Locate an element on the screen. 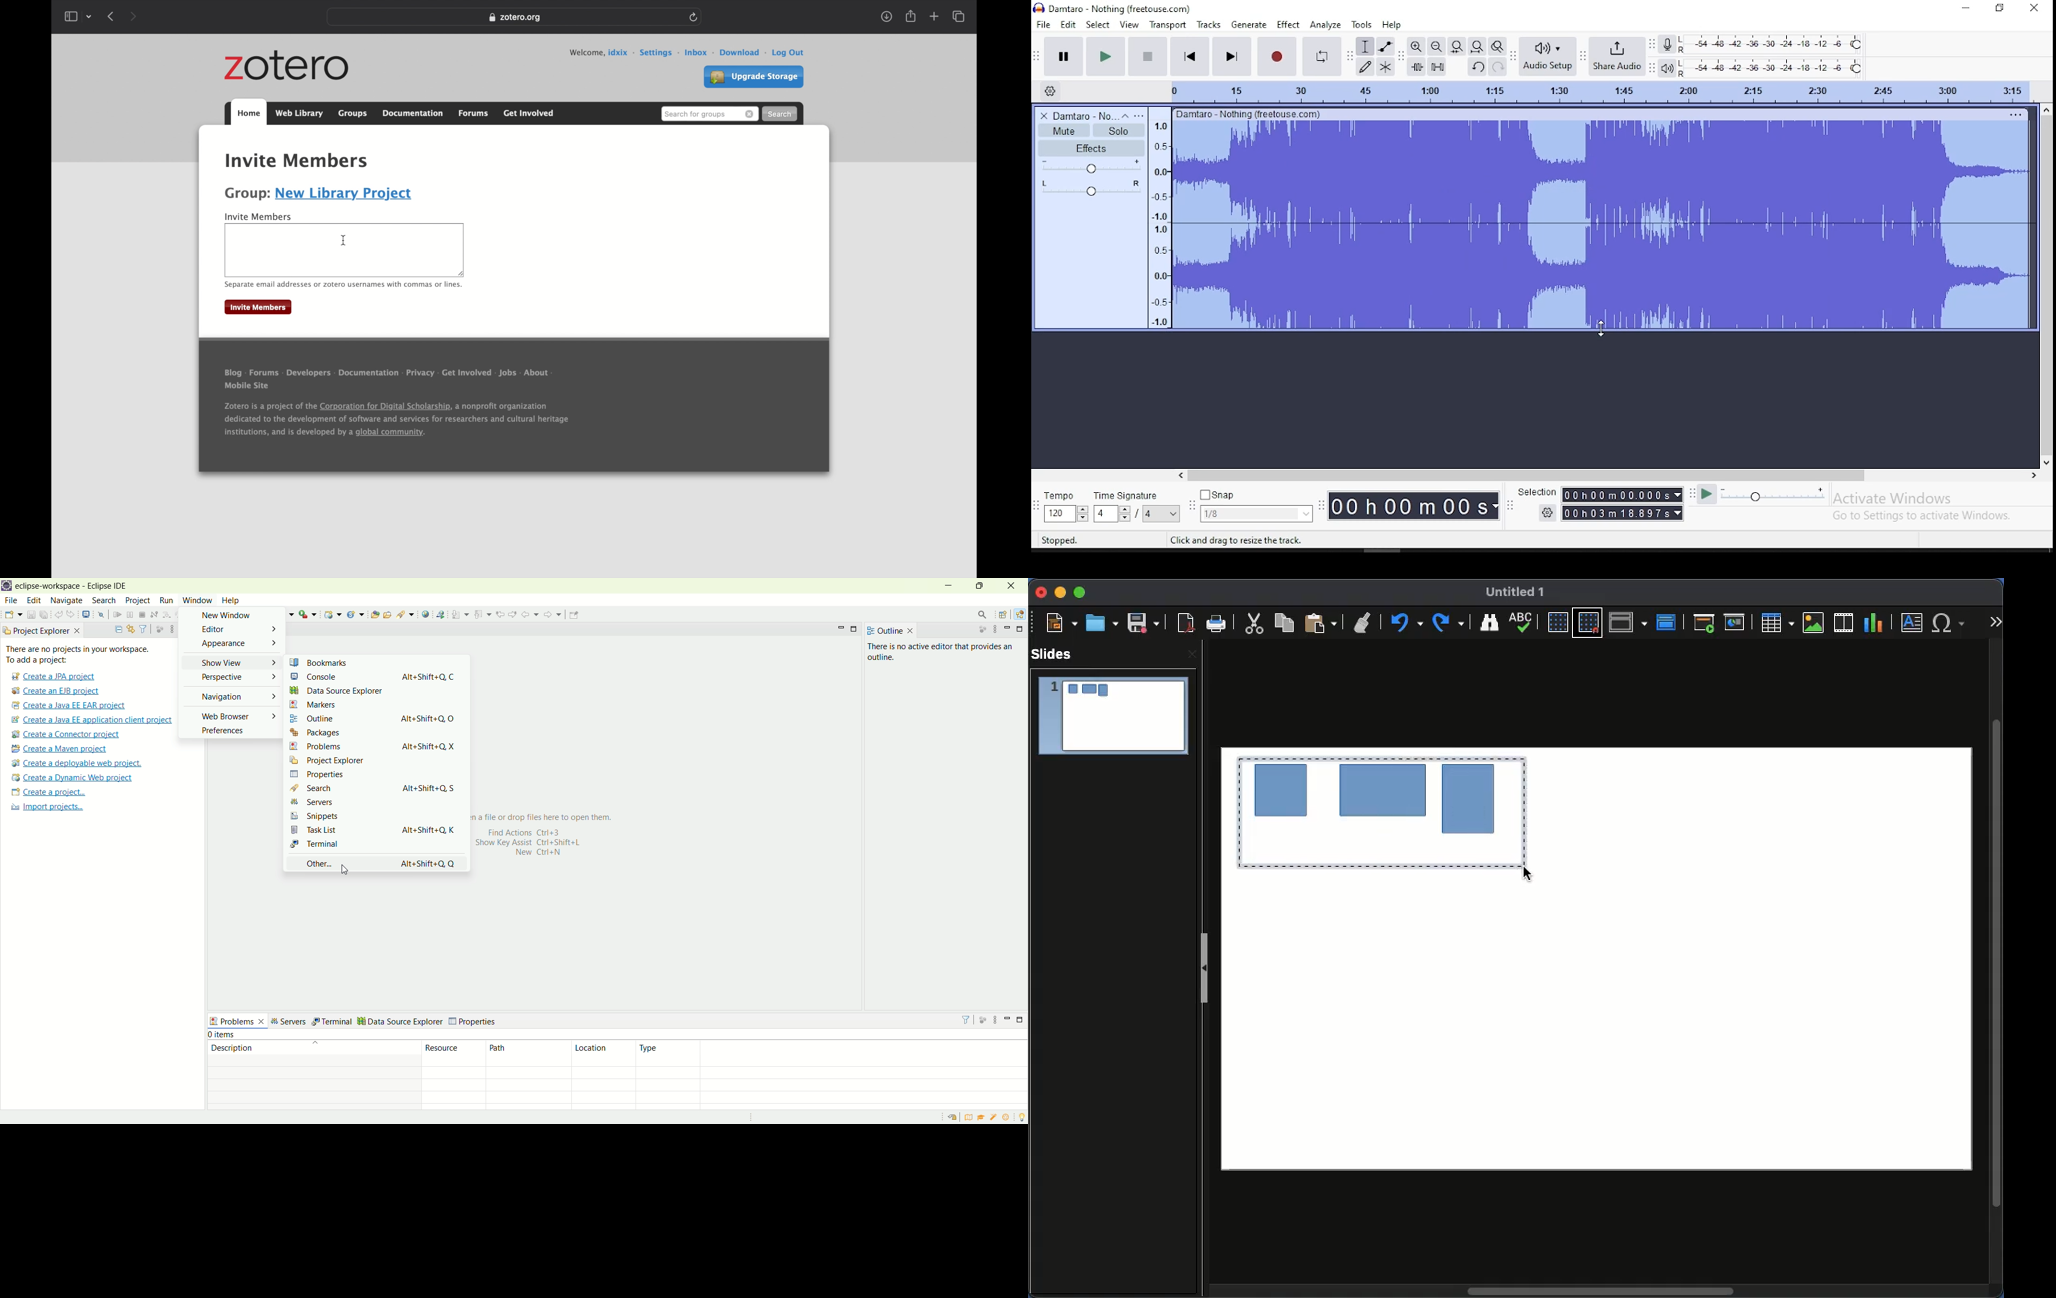 The width and height of the screenshot is (2072, 1316). Go to Settings to activate Windows. is located at coordinates (1923, 517).